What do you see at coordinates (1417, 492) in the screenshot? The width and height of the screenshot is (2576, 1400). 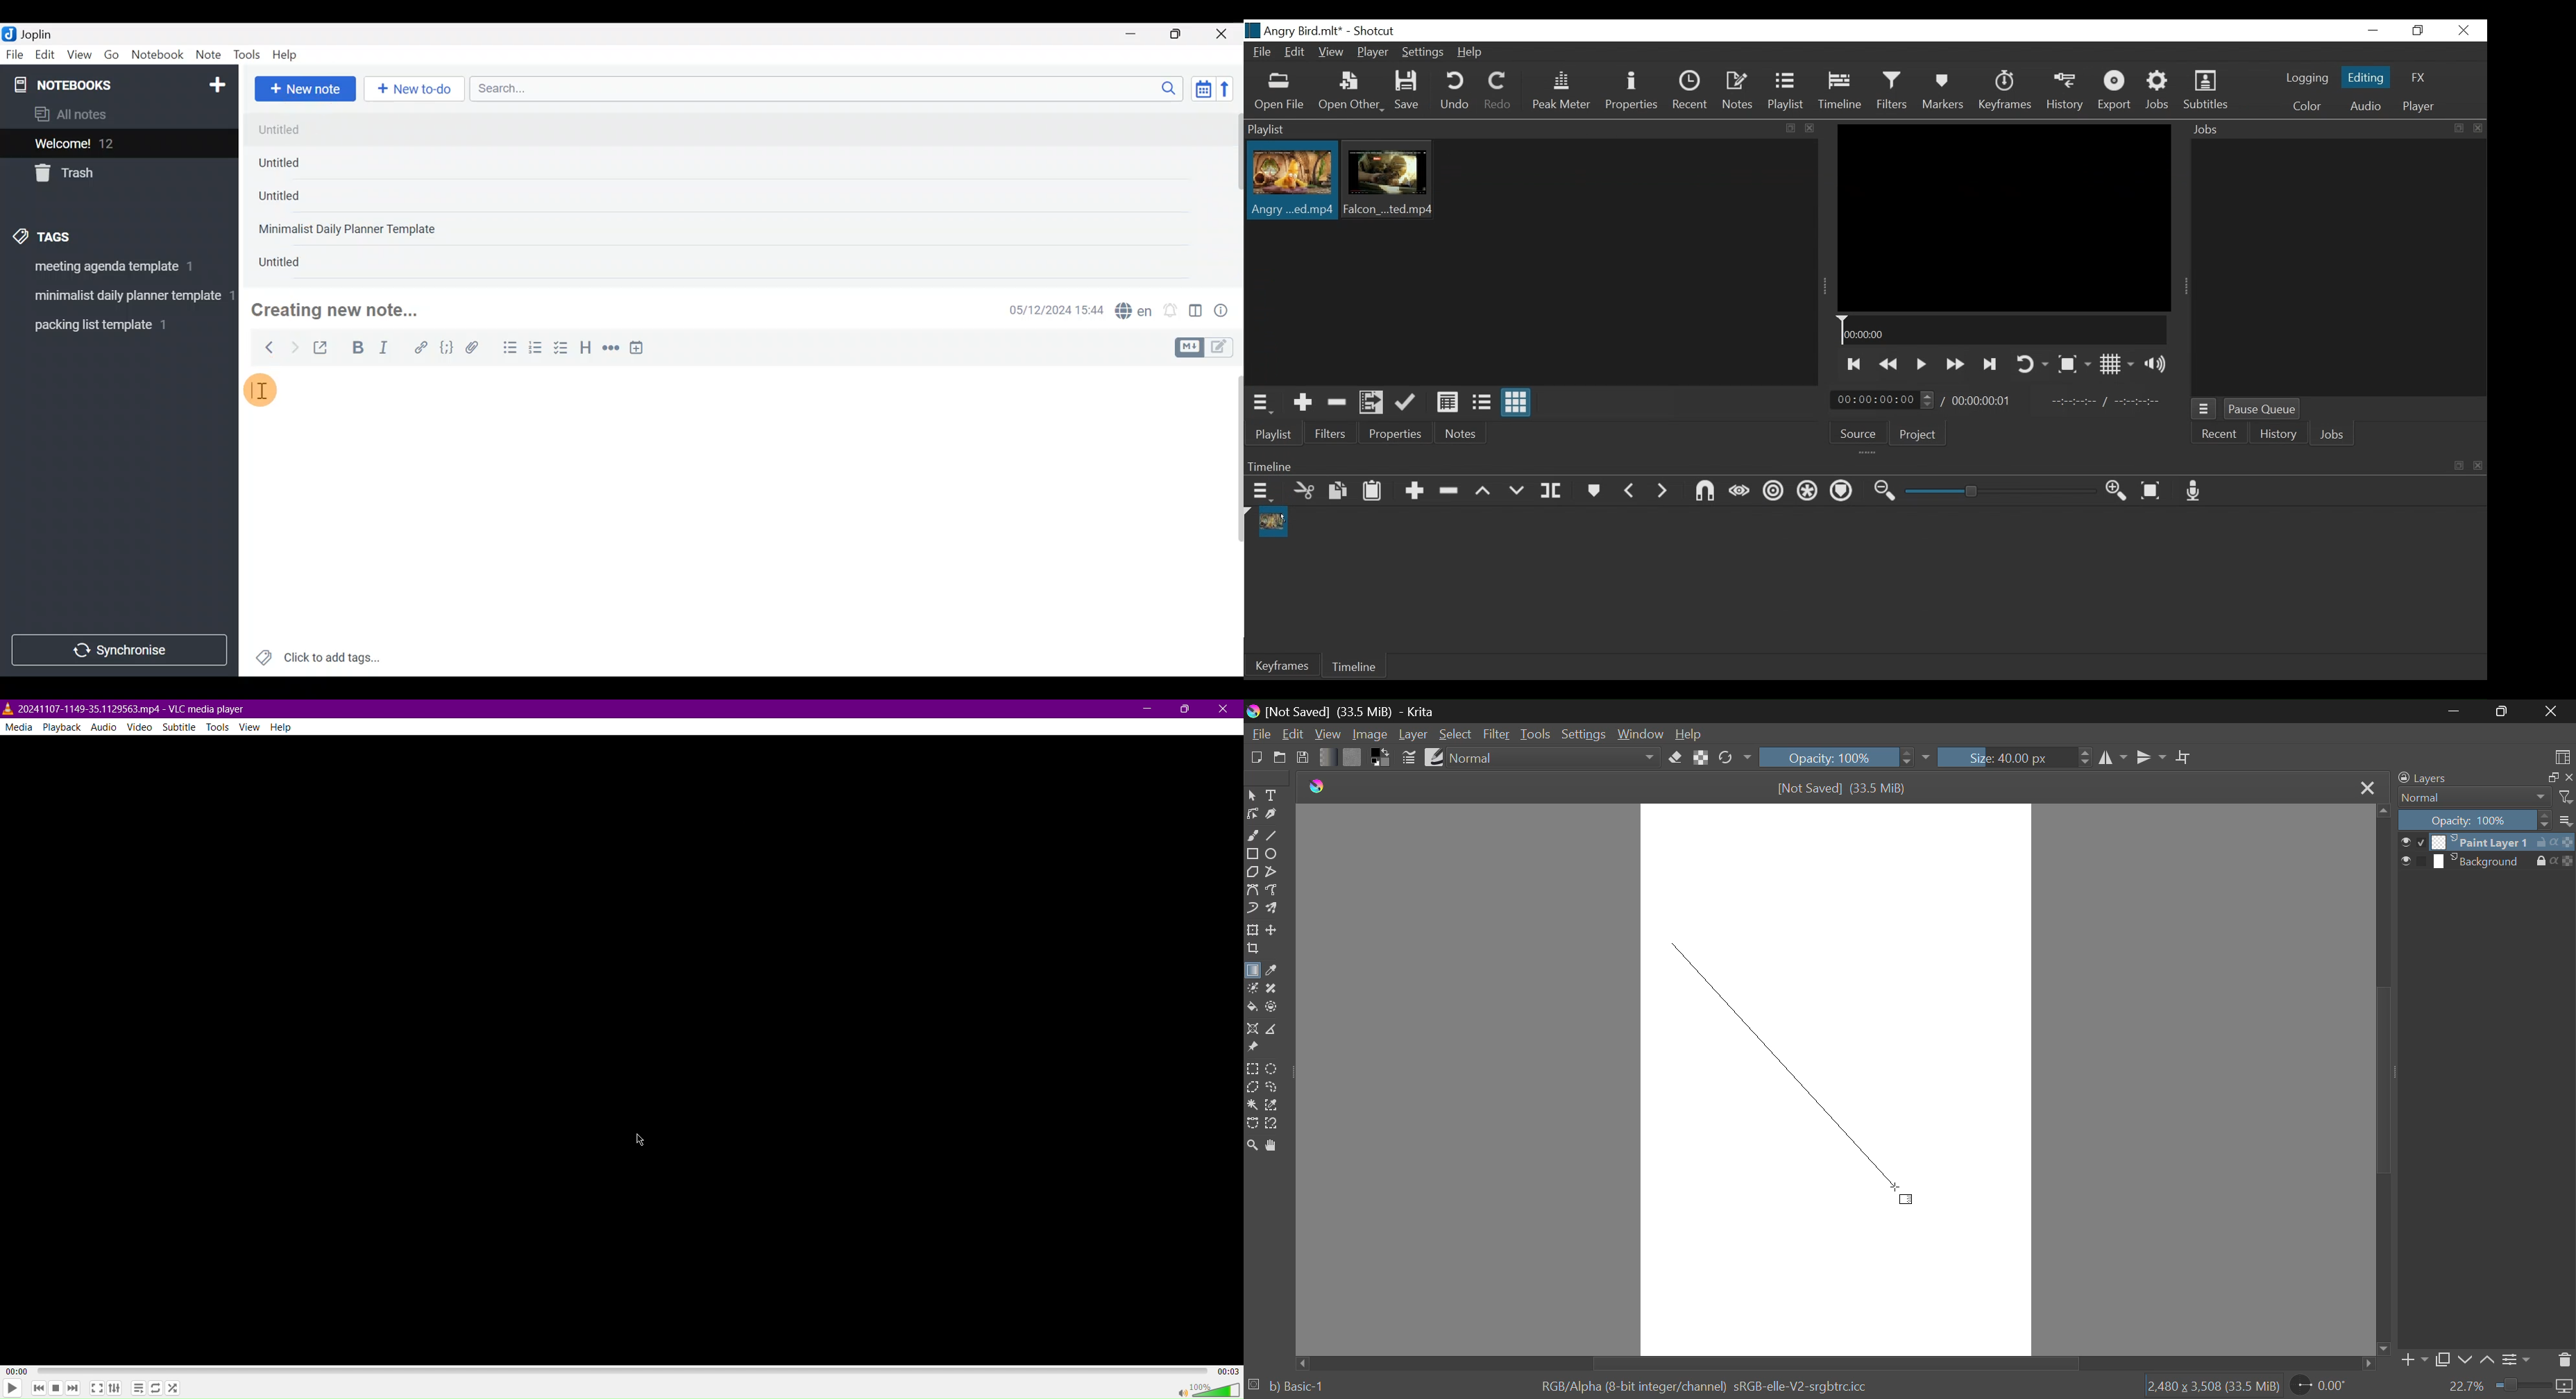 I see `Append` at bounding box center [1417, 492].